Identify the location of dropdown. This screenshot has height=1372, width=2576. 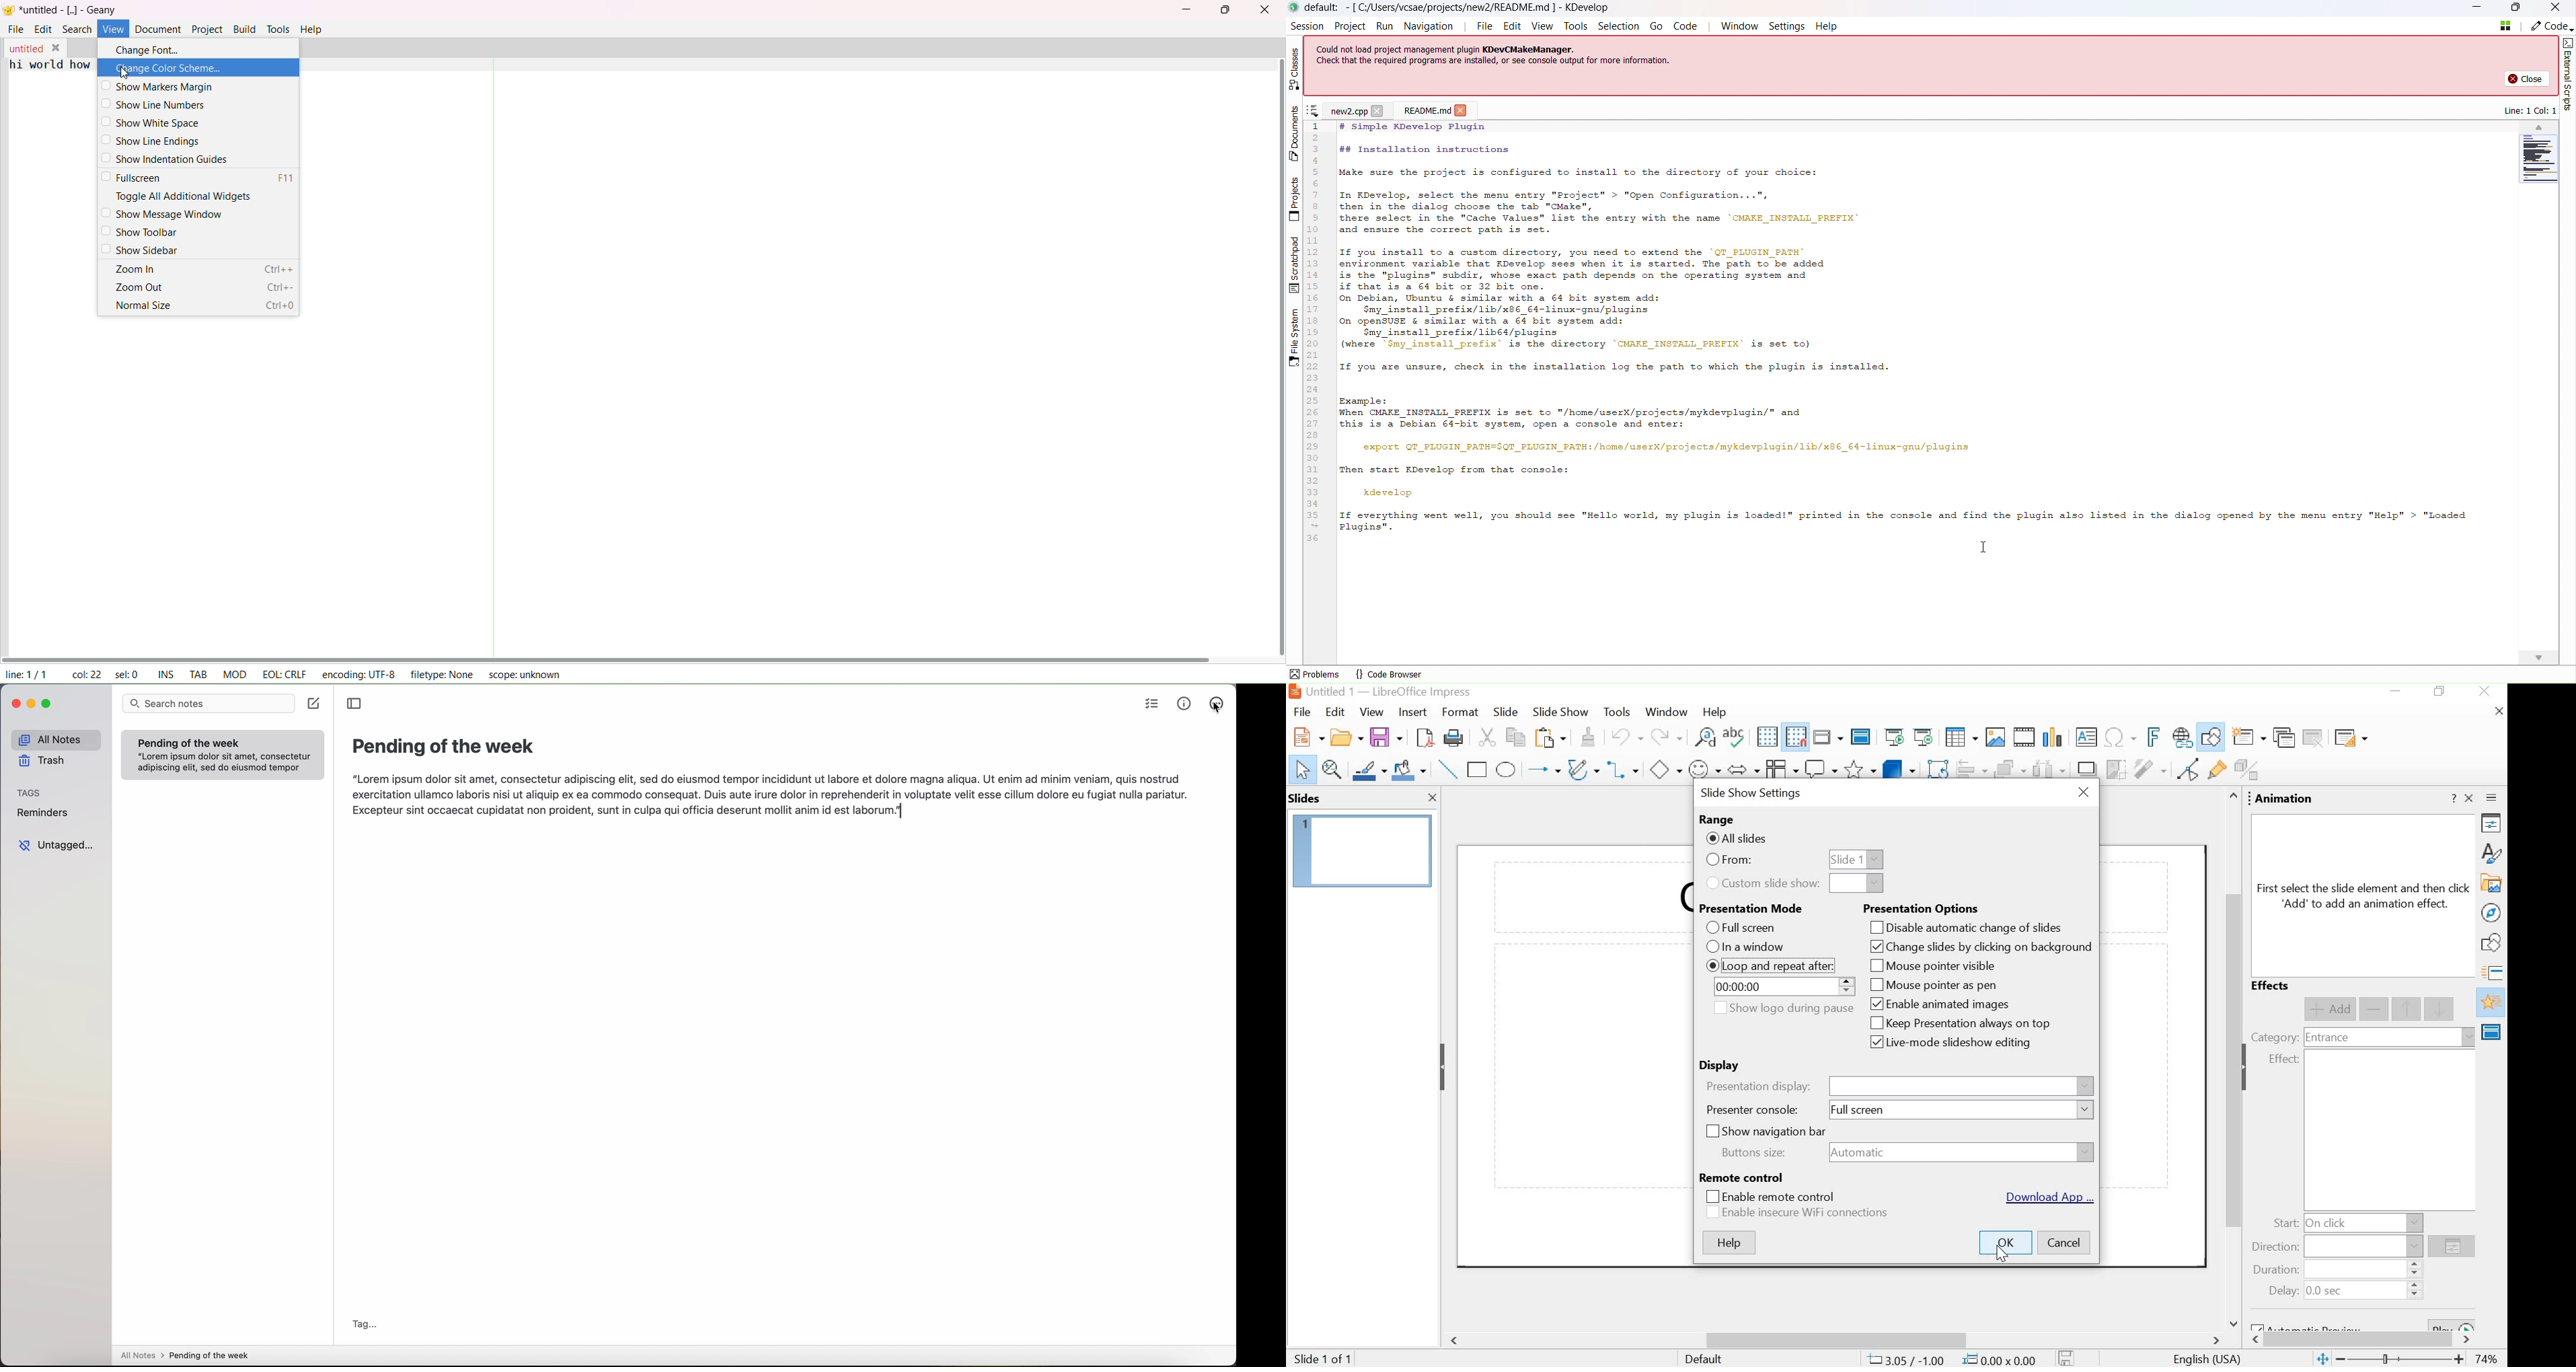
(2086, 1110).